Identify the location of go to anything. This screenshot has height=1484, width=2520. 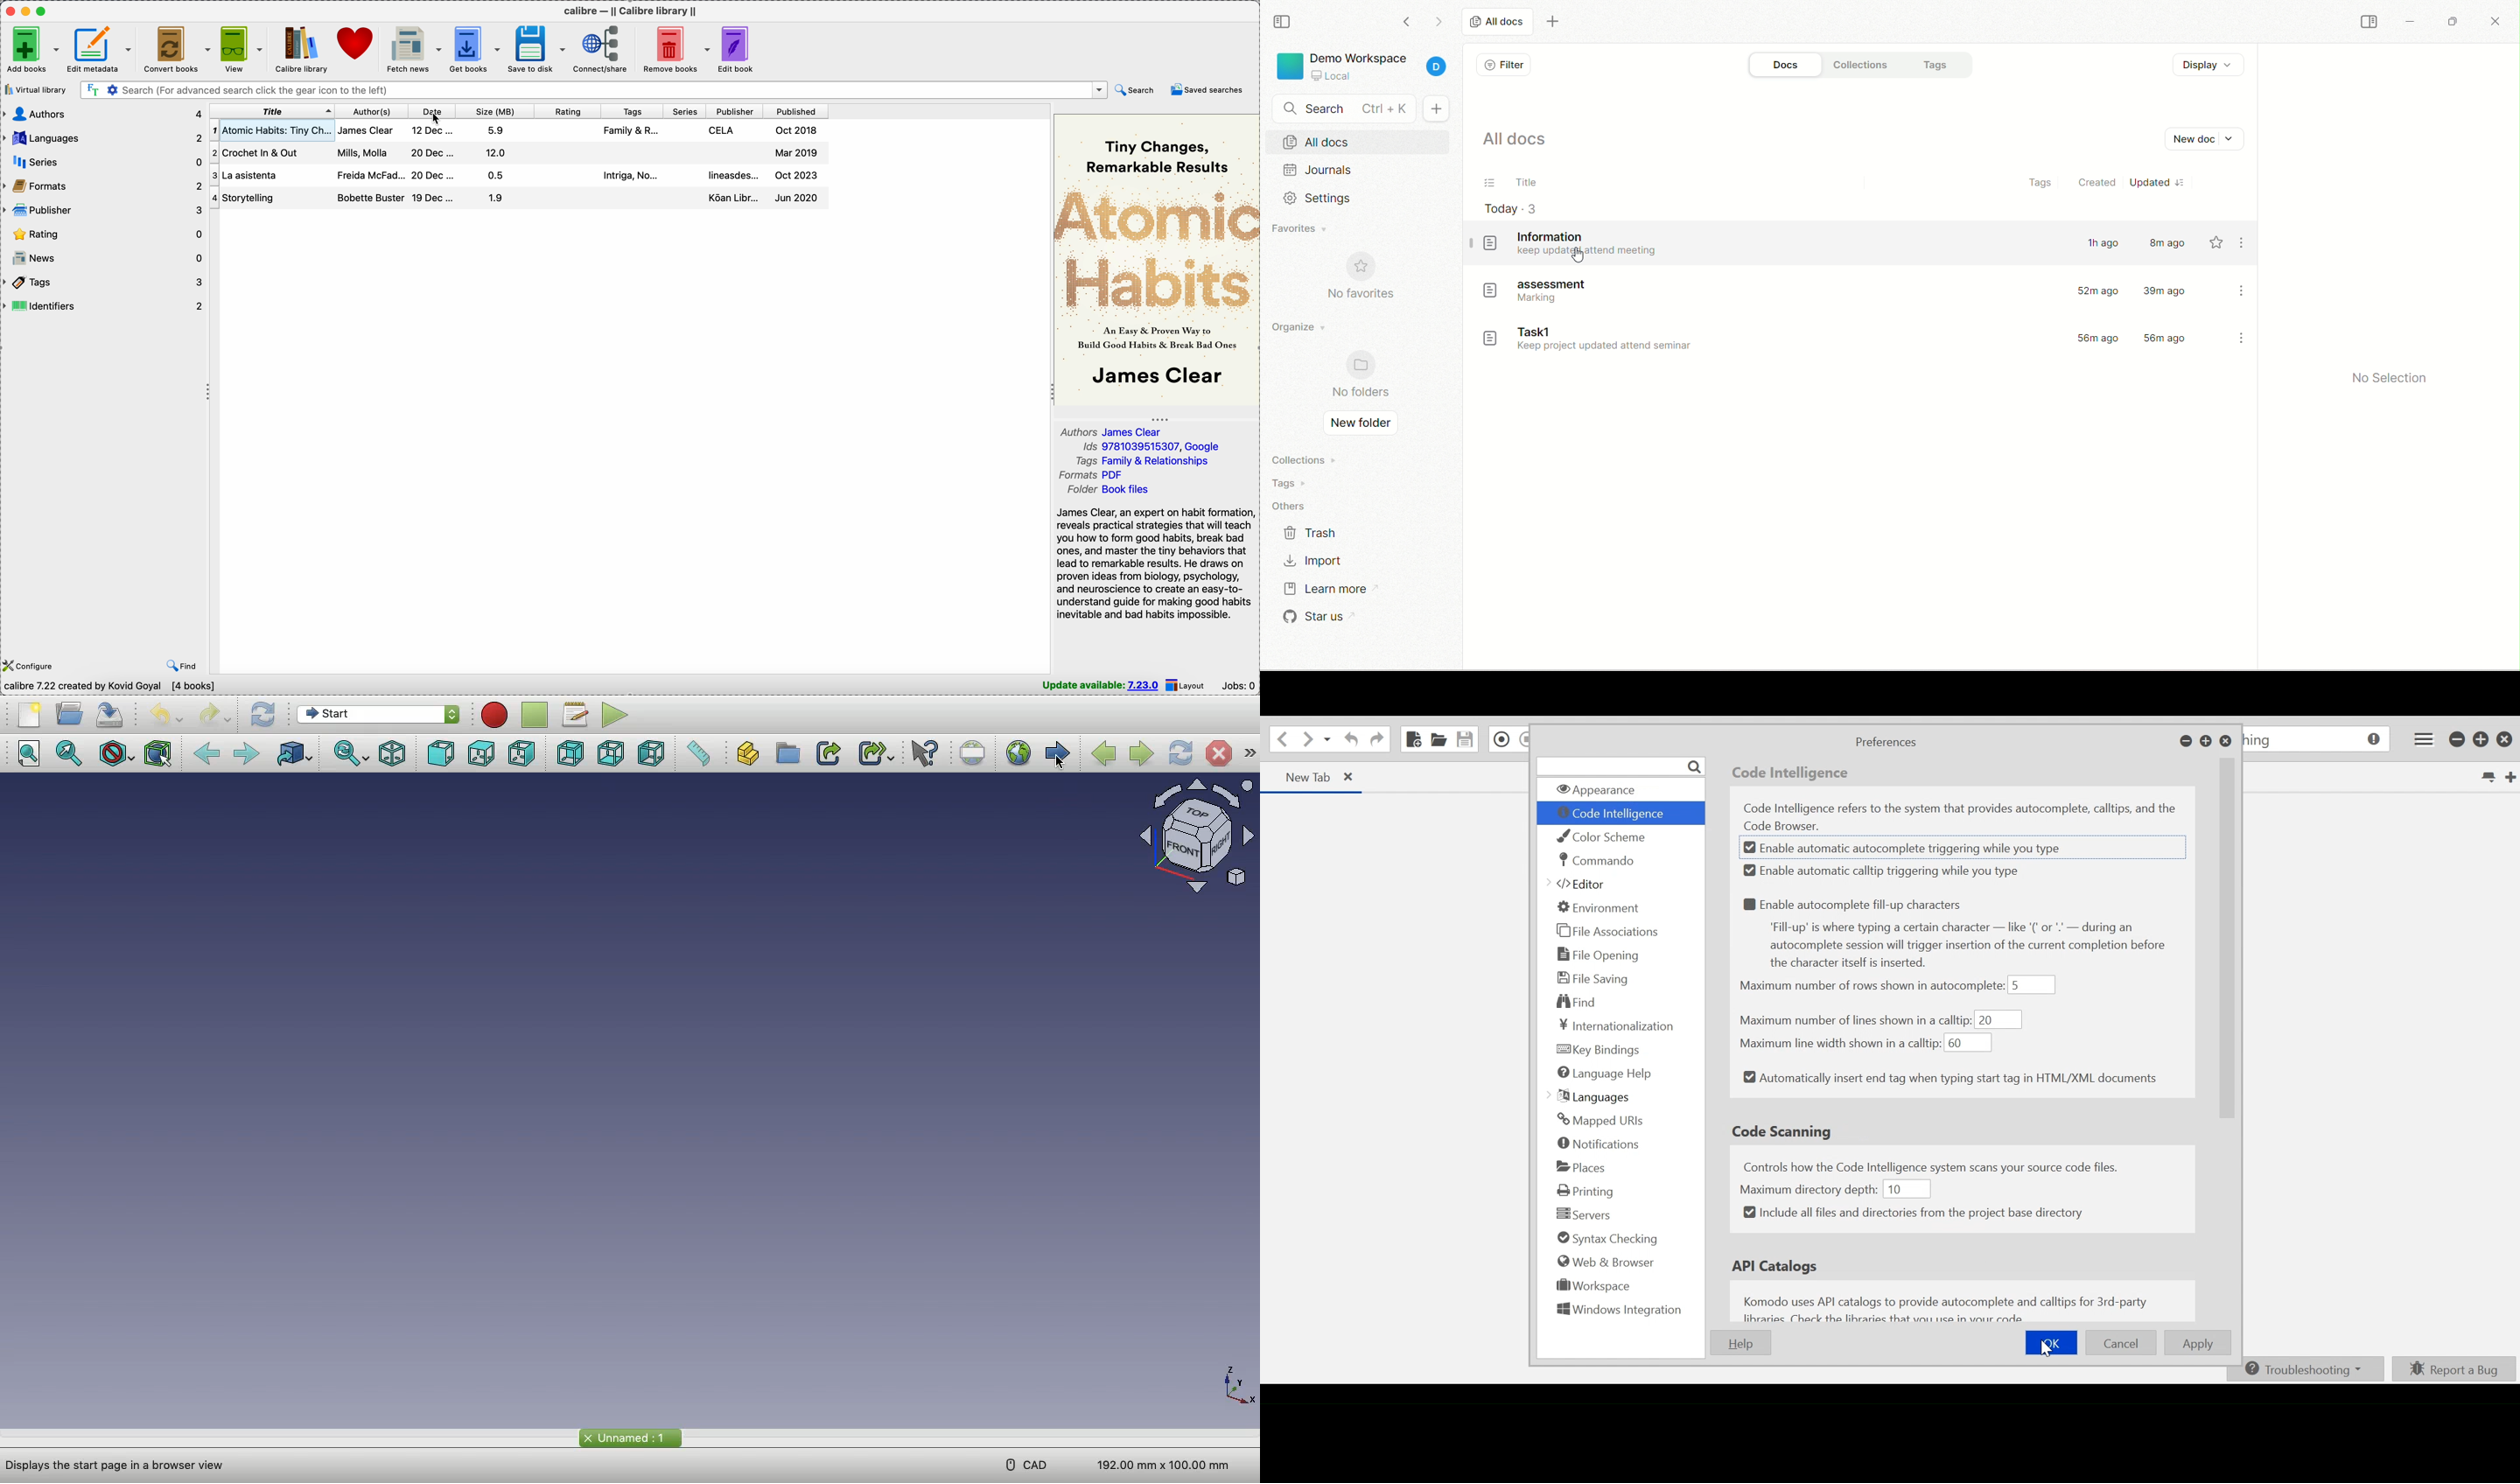
(2318, 741).